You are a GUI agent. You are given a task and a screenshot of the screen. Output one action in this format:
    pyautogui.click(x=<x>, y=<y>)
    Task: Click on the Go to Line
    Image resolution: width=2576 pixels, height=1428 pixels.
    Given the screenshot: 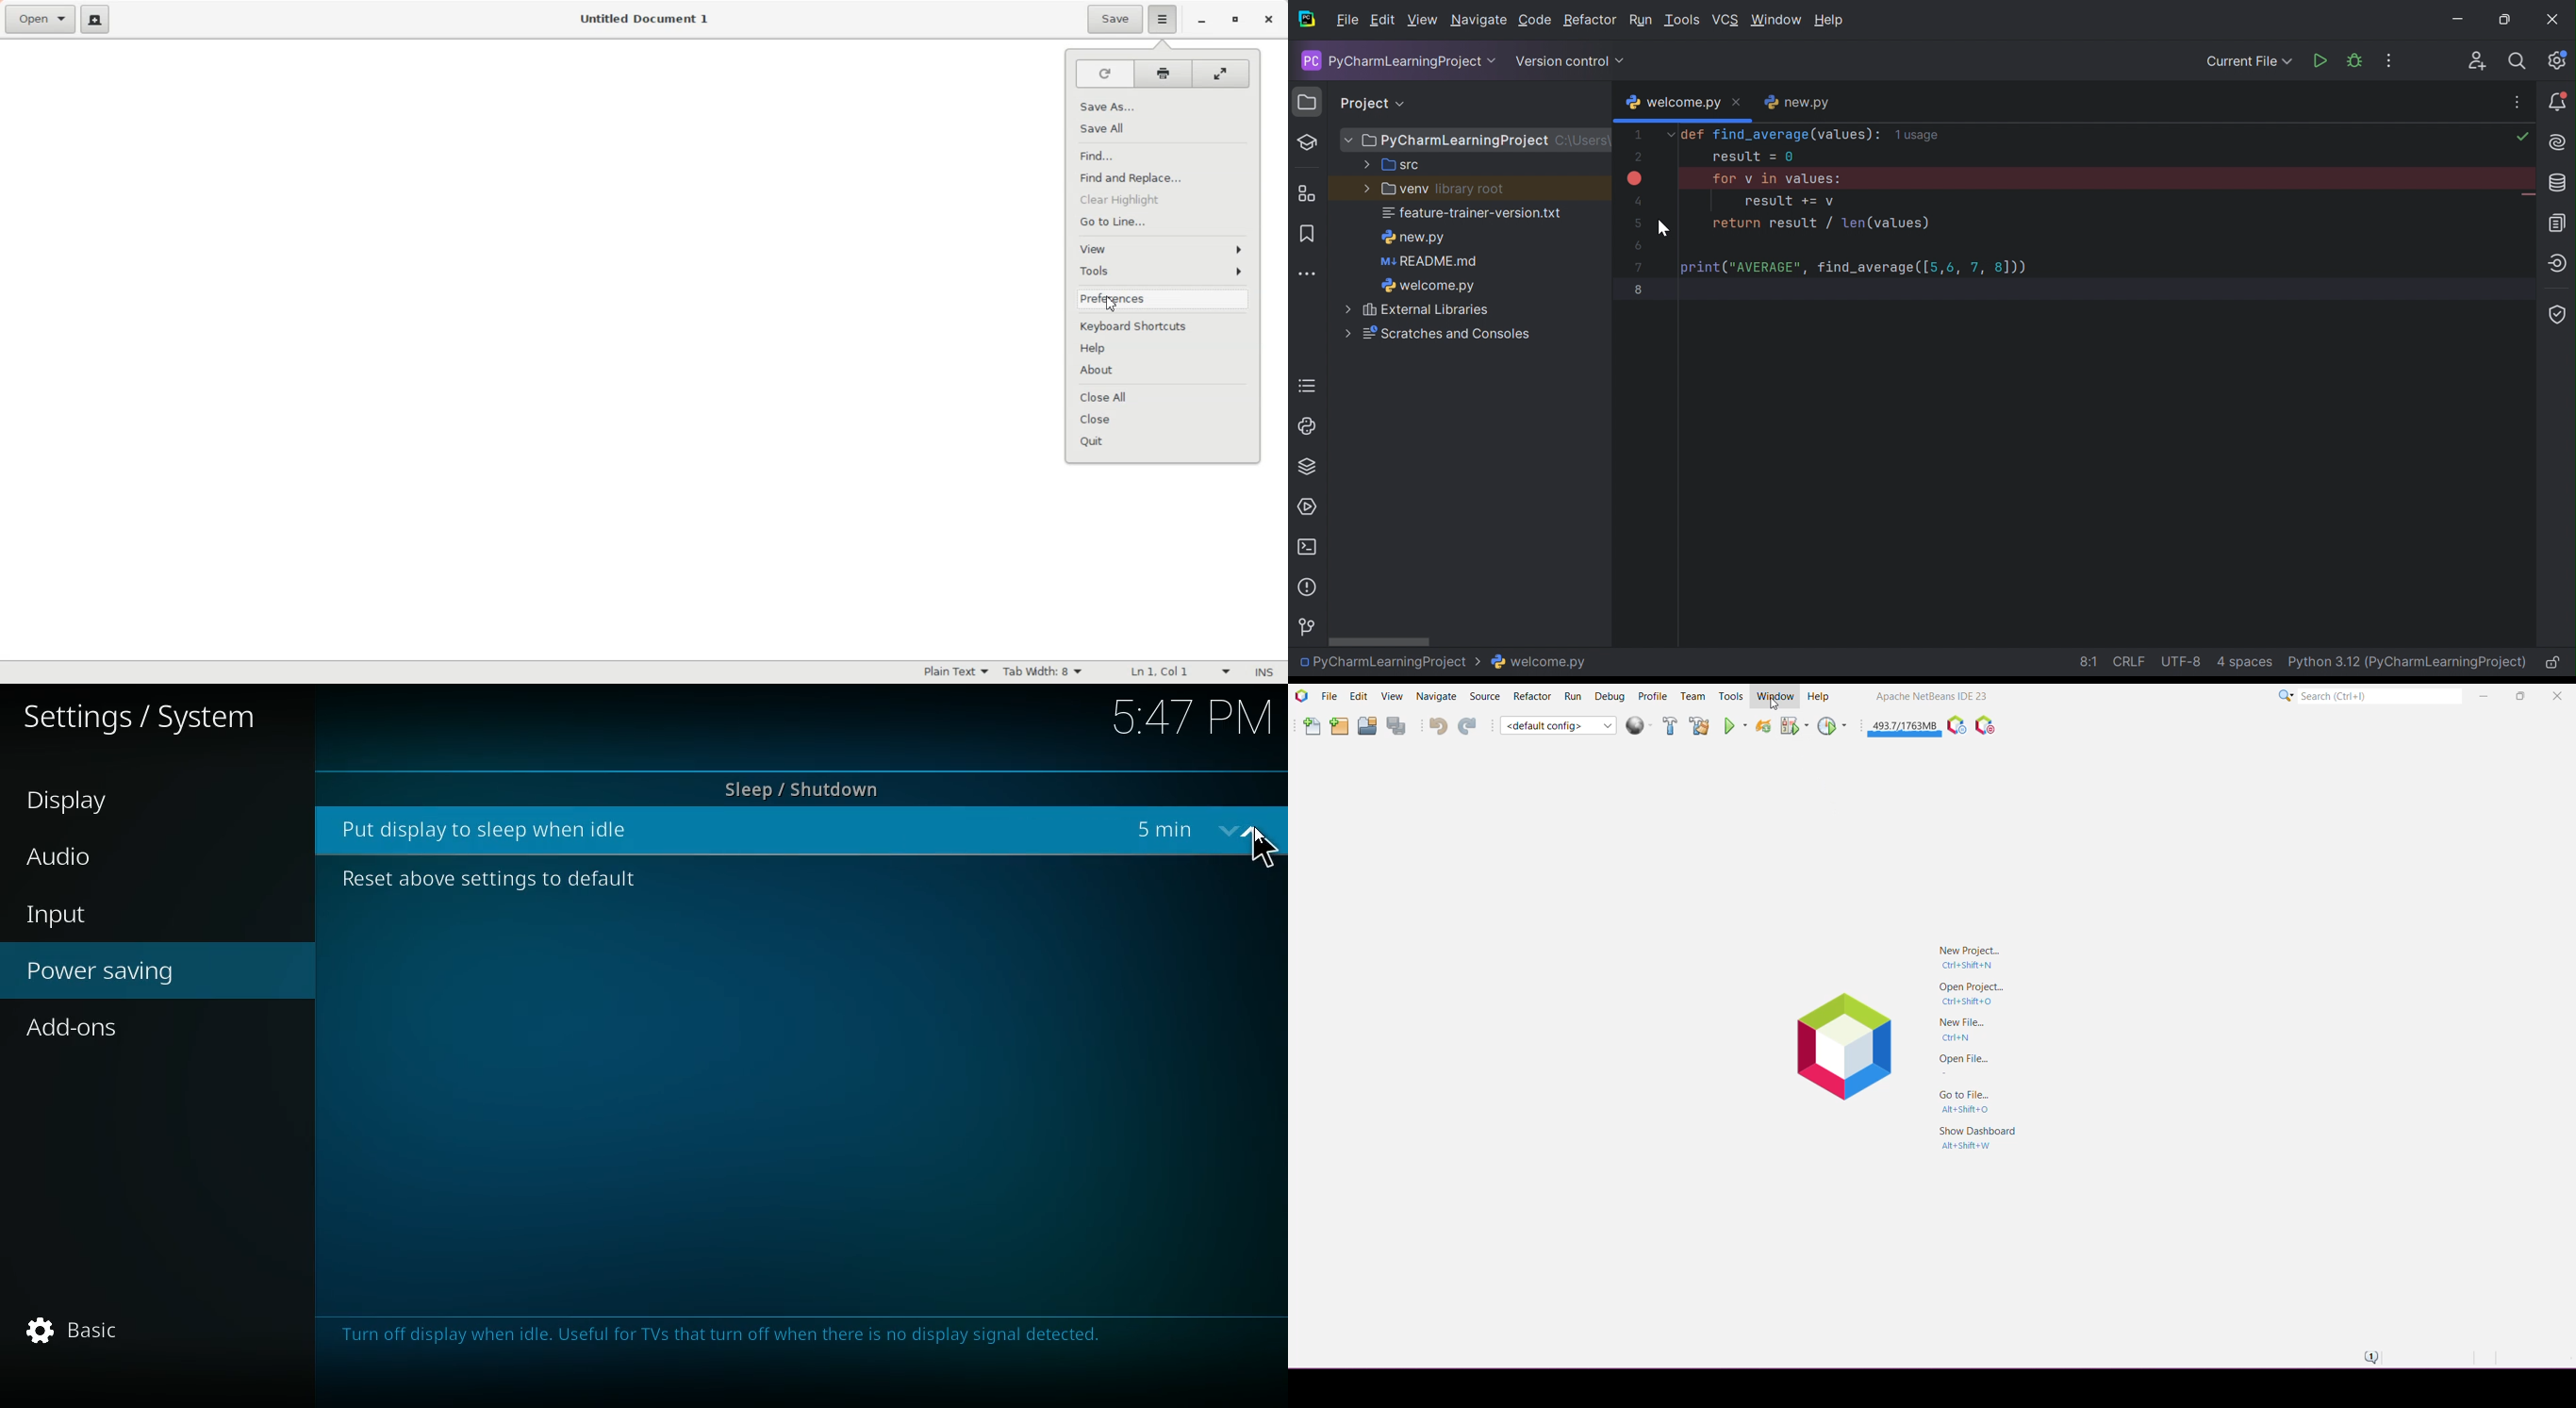 What is the action you would take?
    pyautogui.click(x=1164, y=219)
    